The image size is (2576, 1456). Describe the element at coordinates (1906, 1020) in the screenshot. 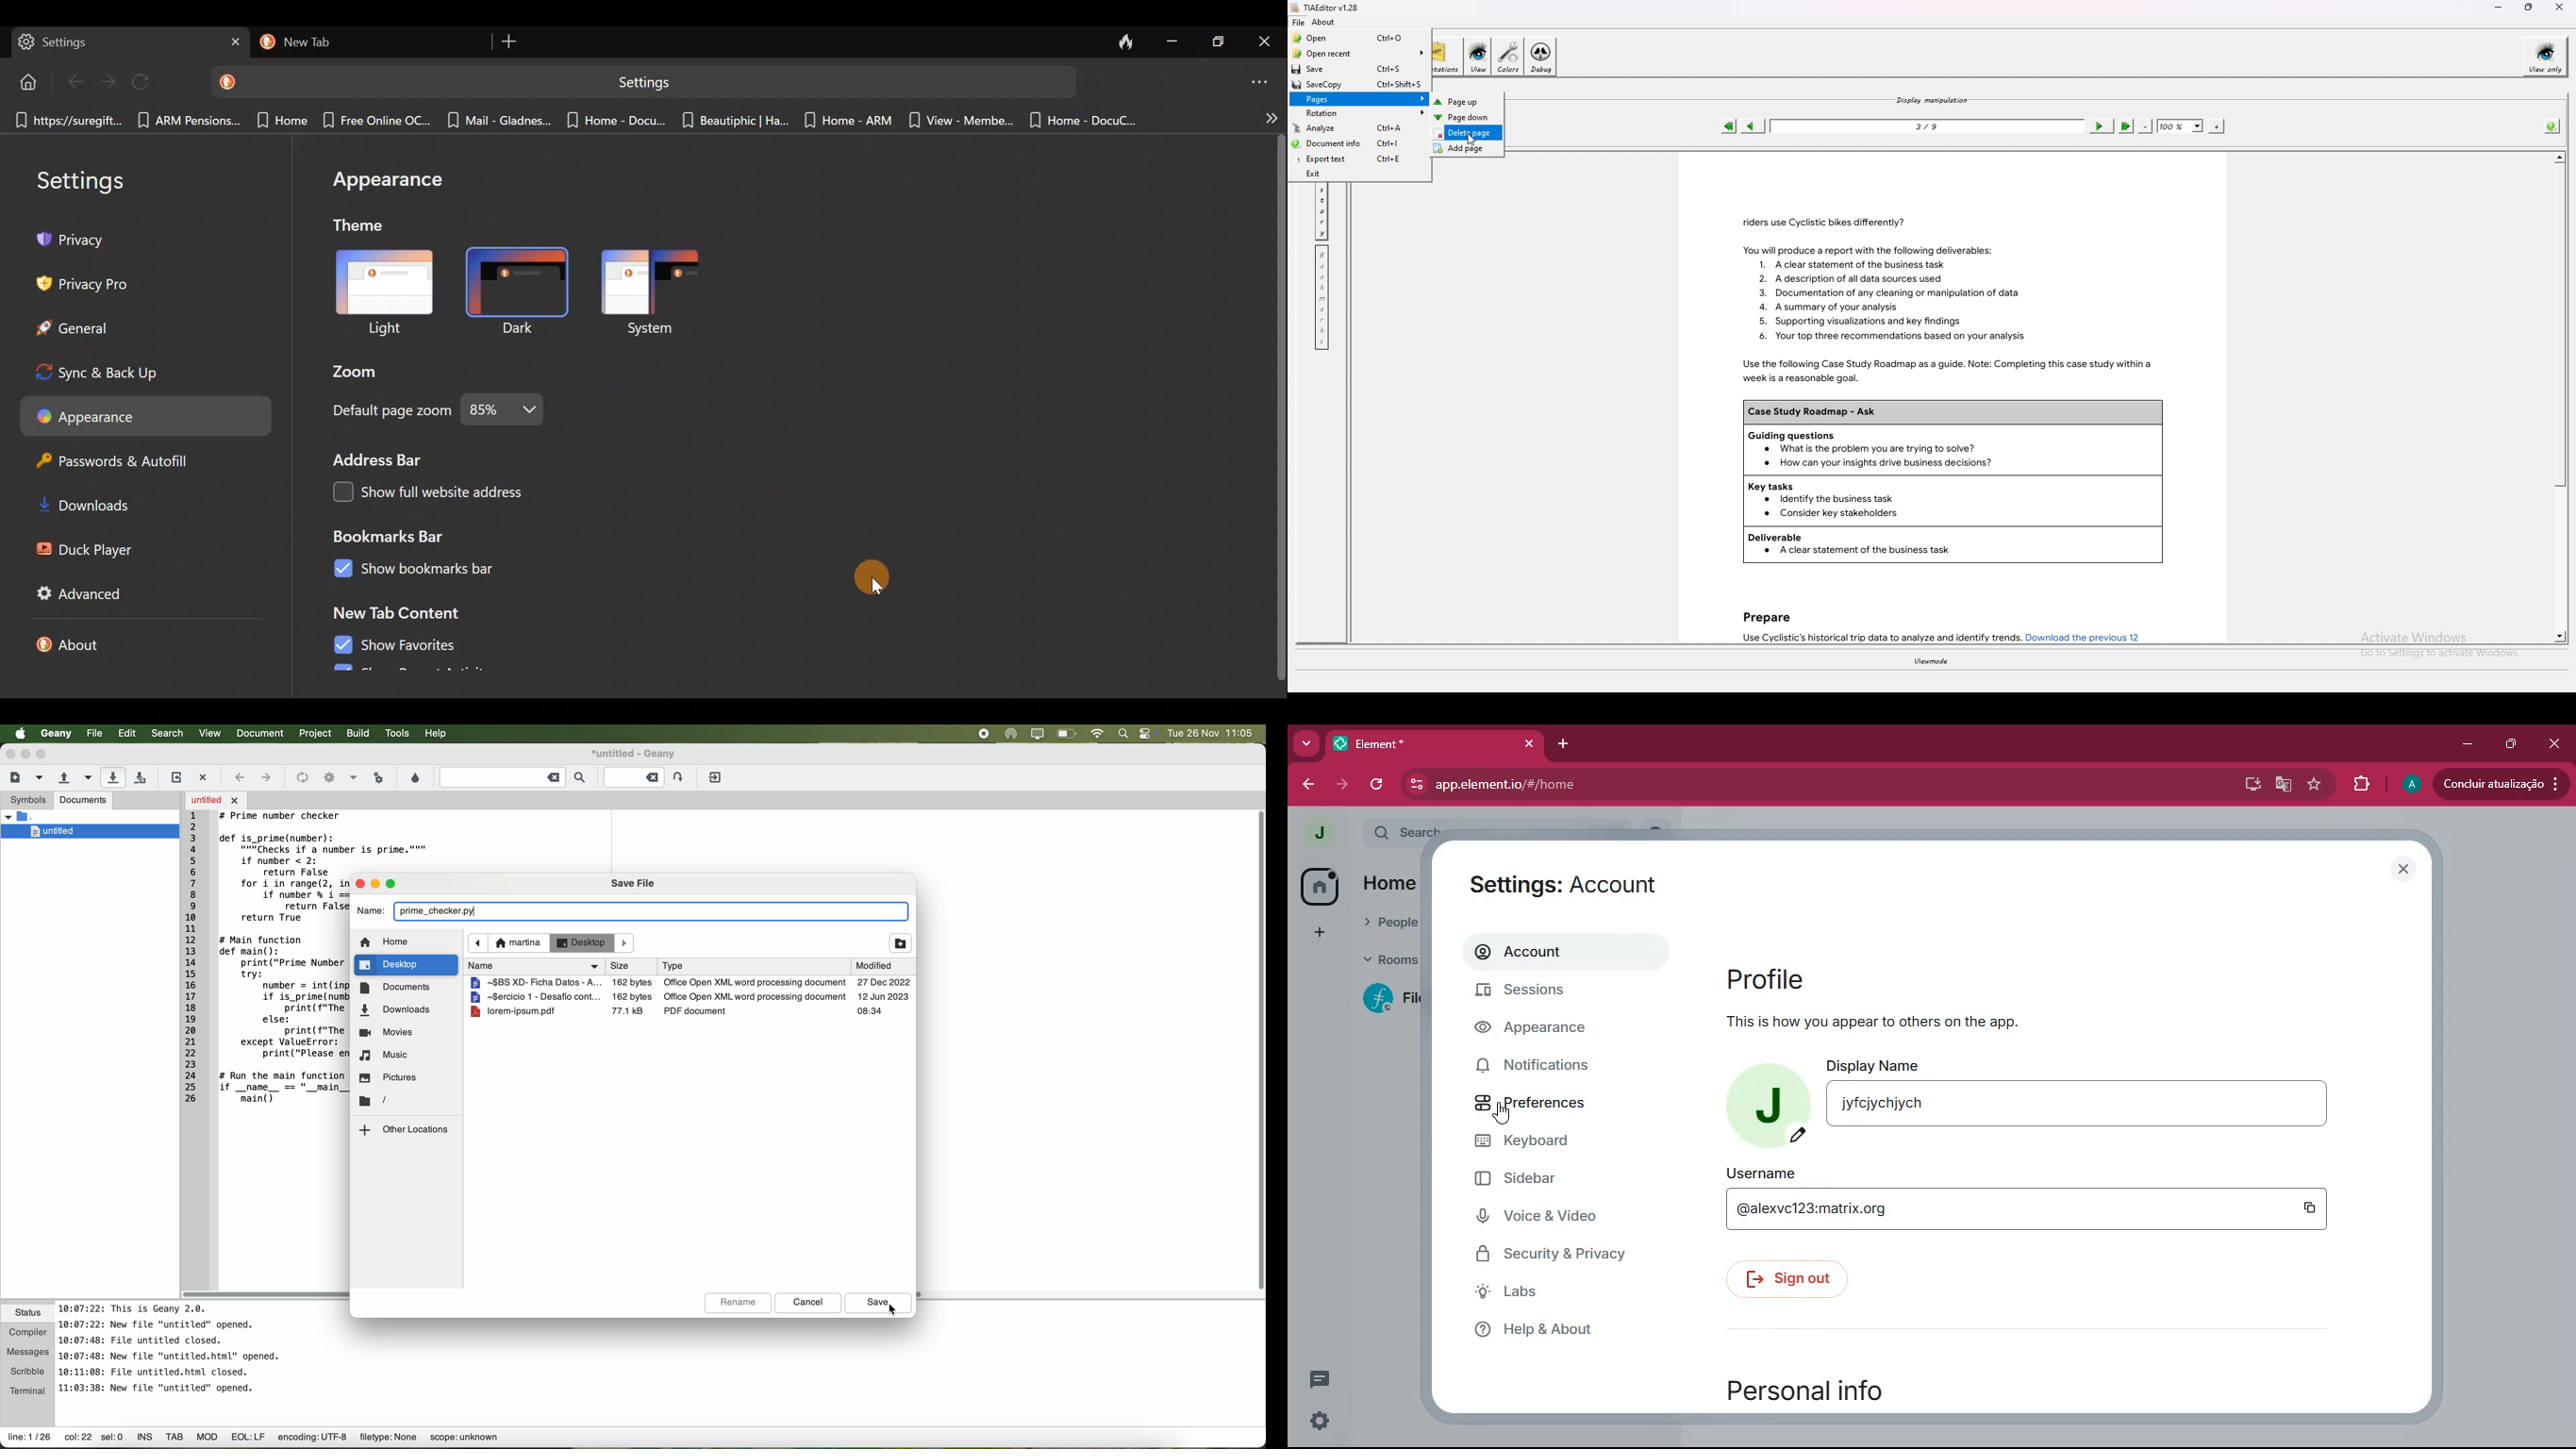

I see `this is how you appear to others or the app.` at that location.